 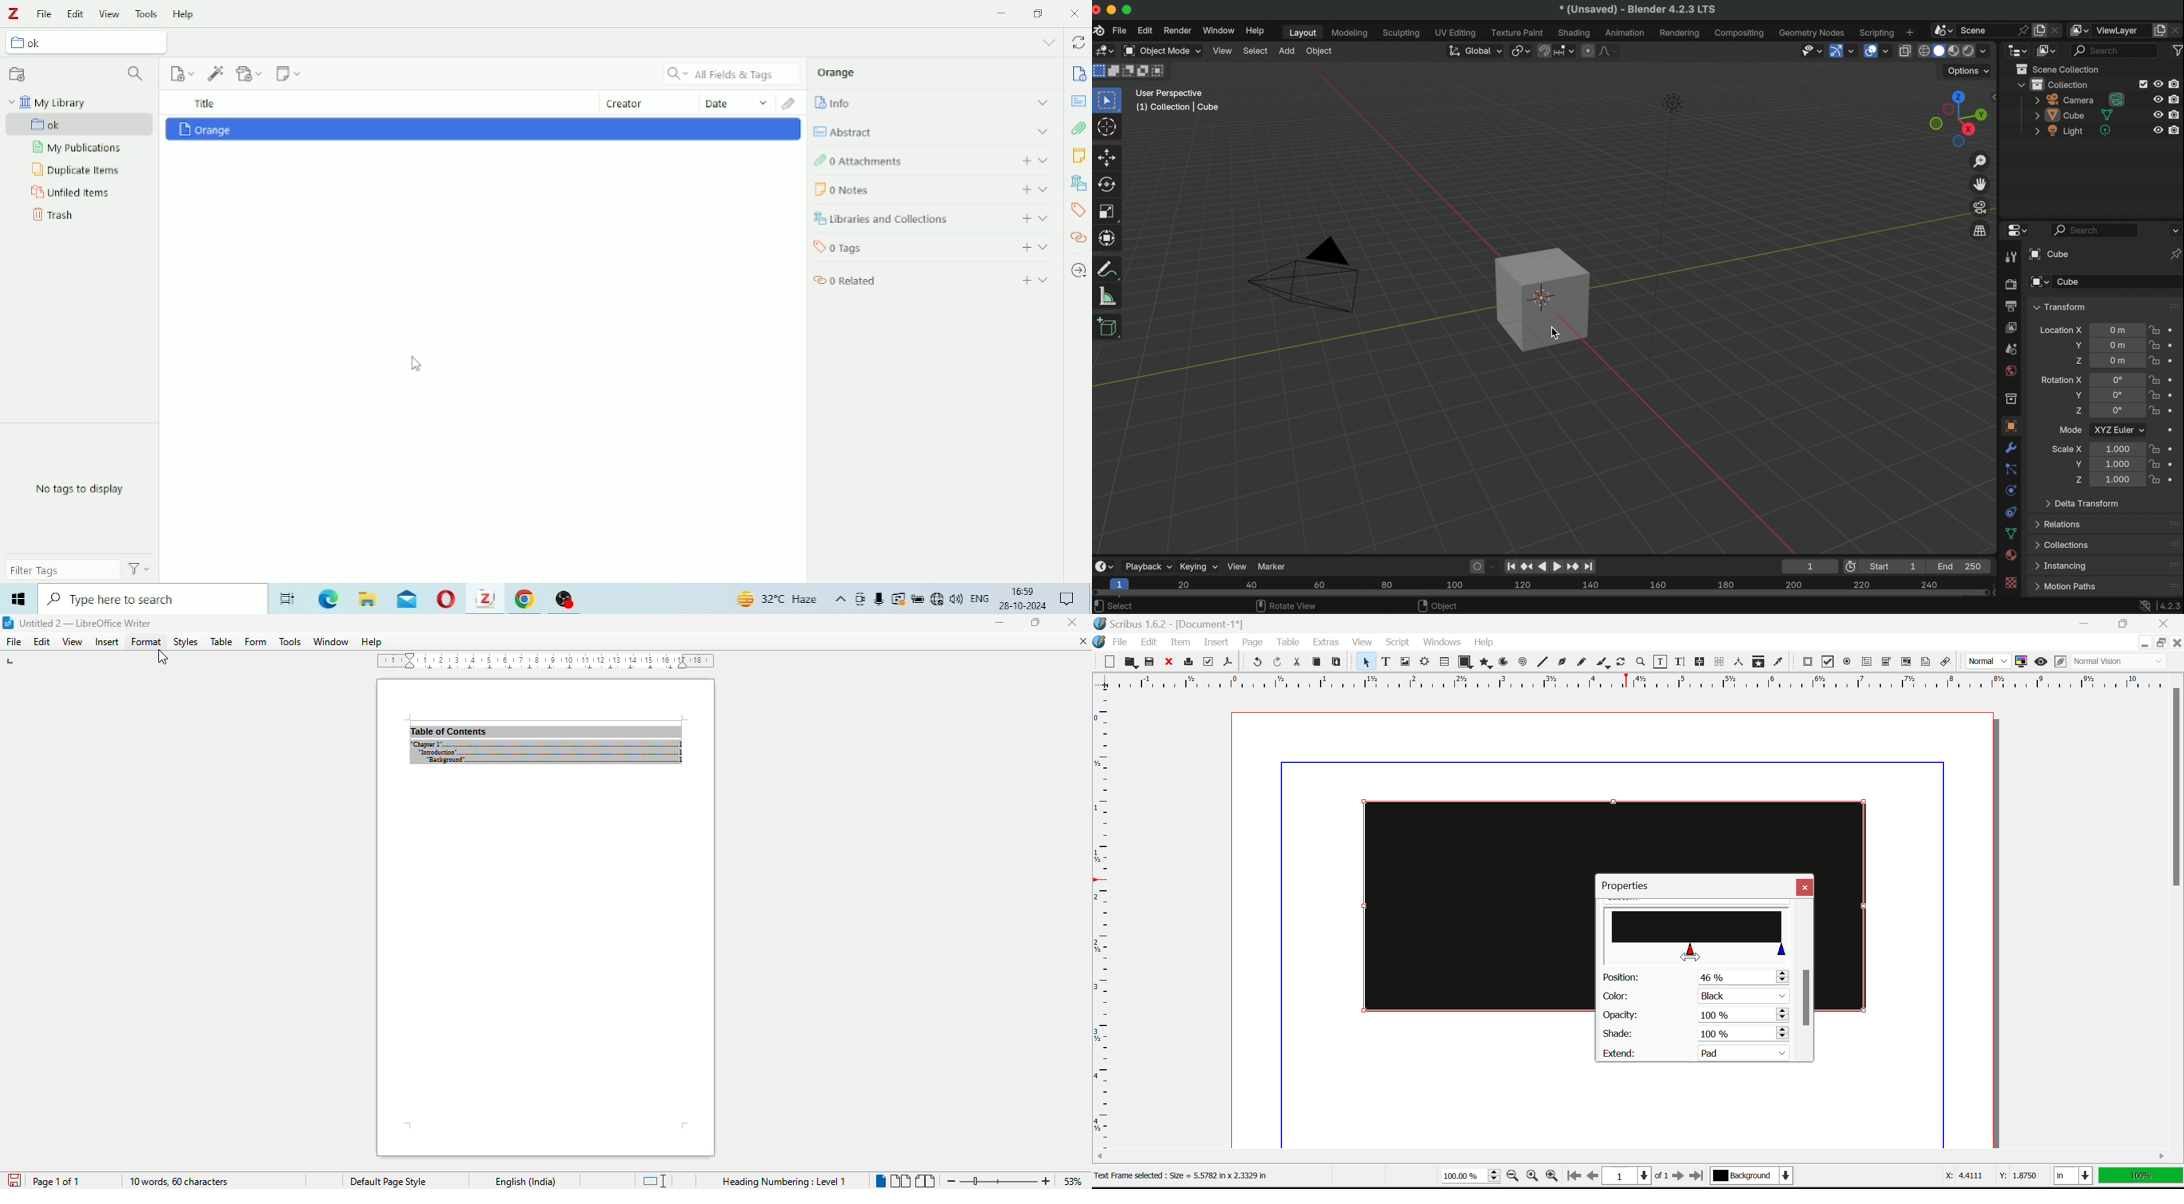 I want to click on Sync, so click(x=1078, y=44).